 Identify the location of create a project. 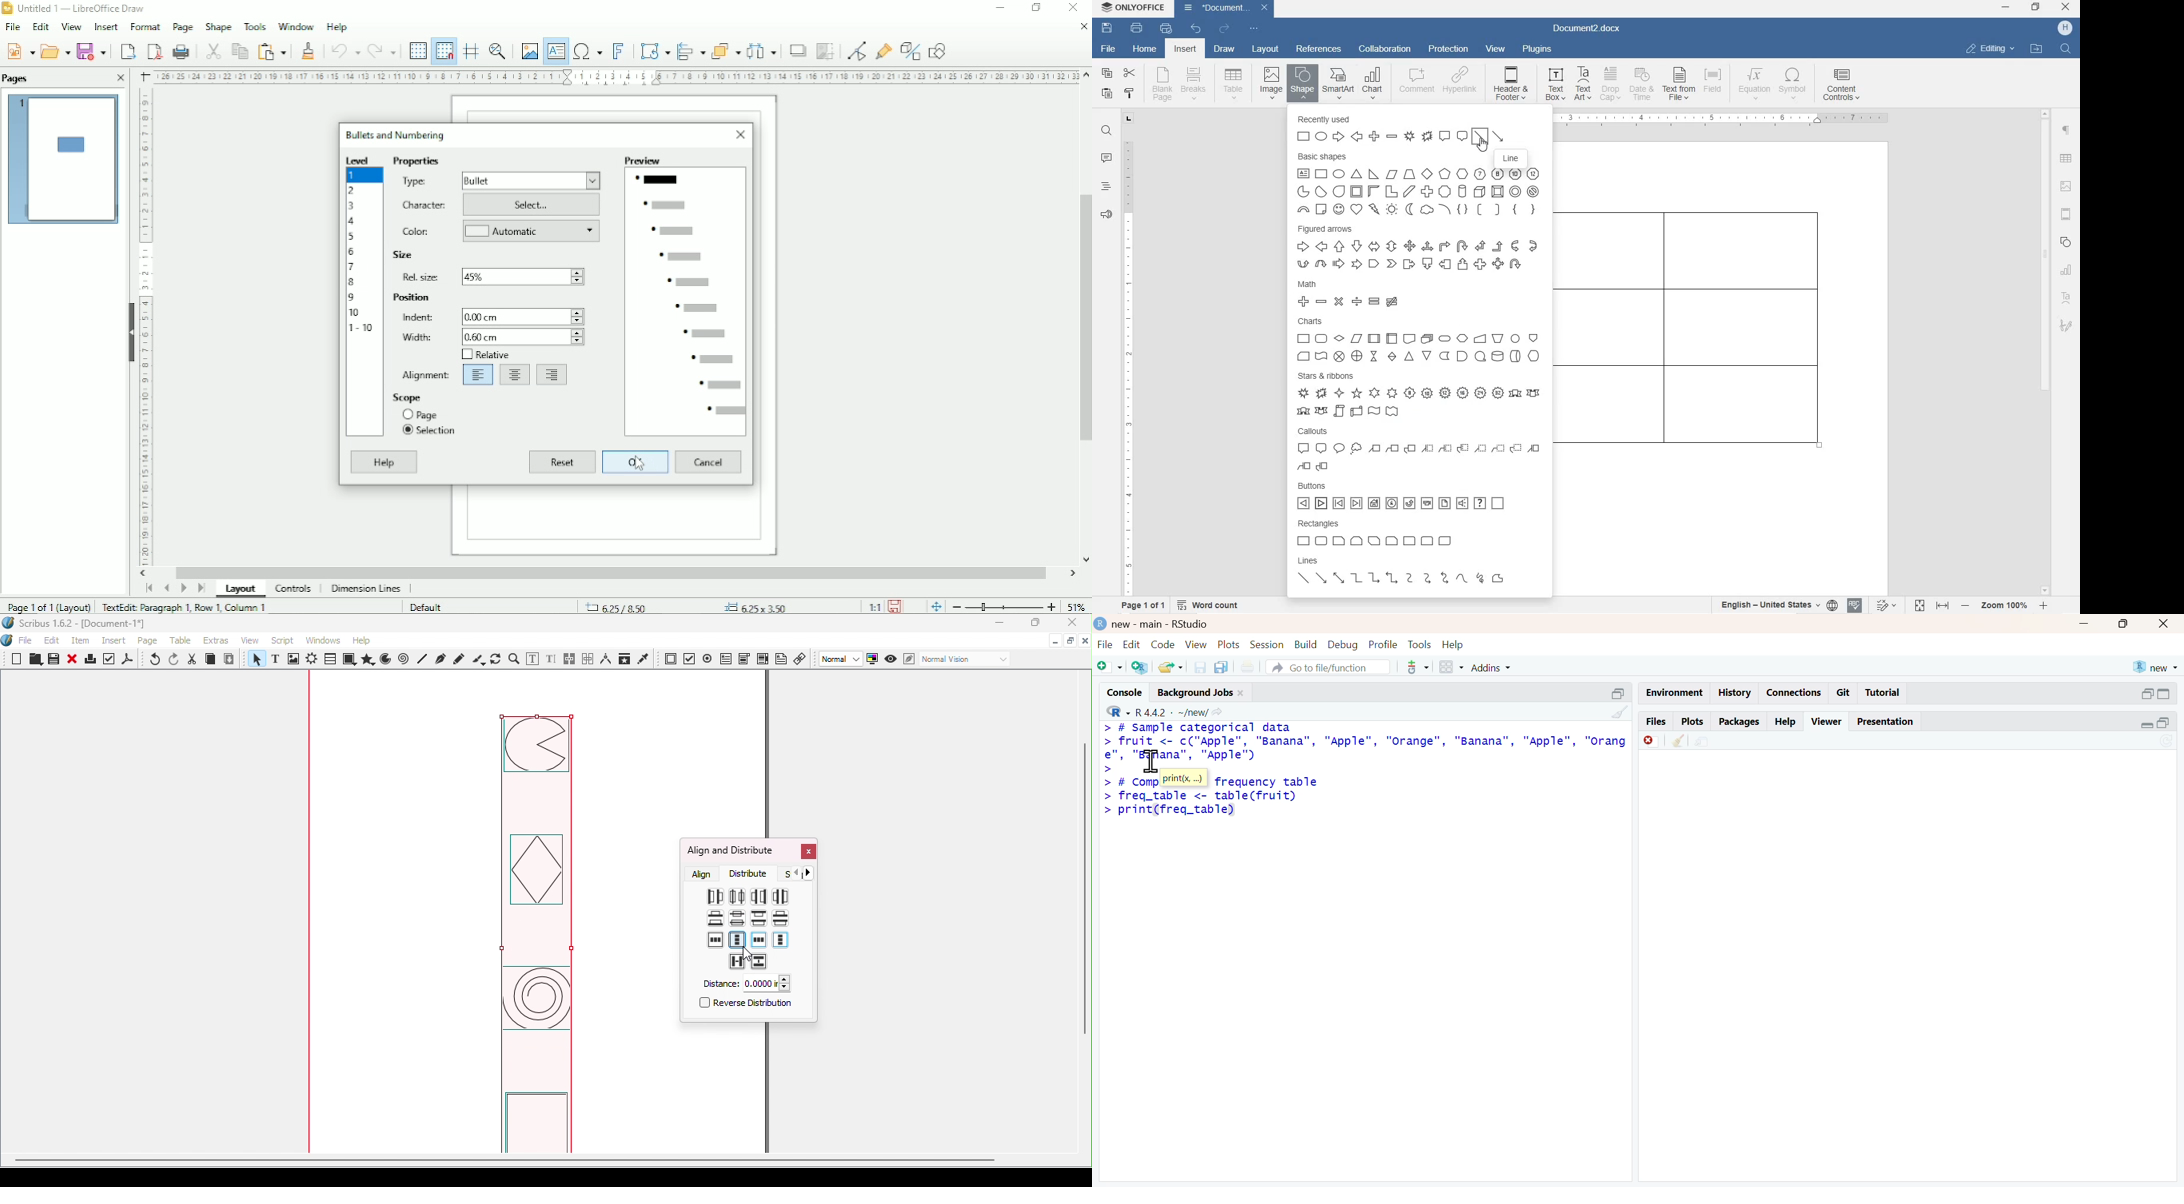
(1141, 667).